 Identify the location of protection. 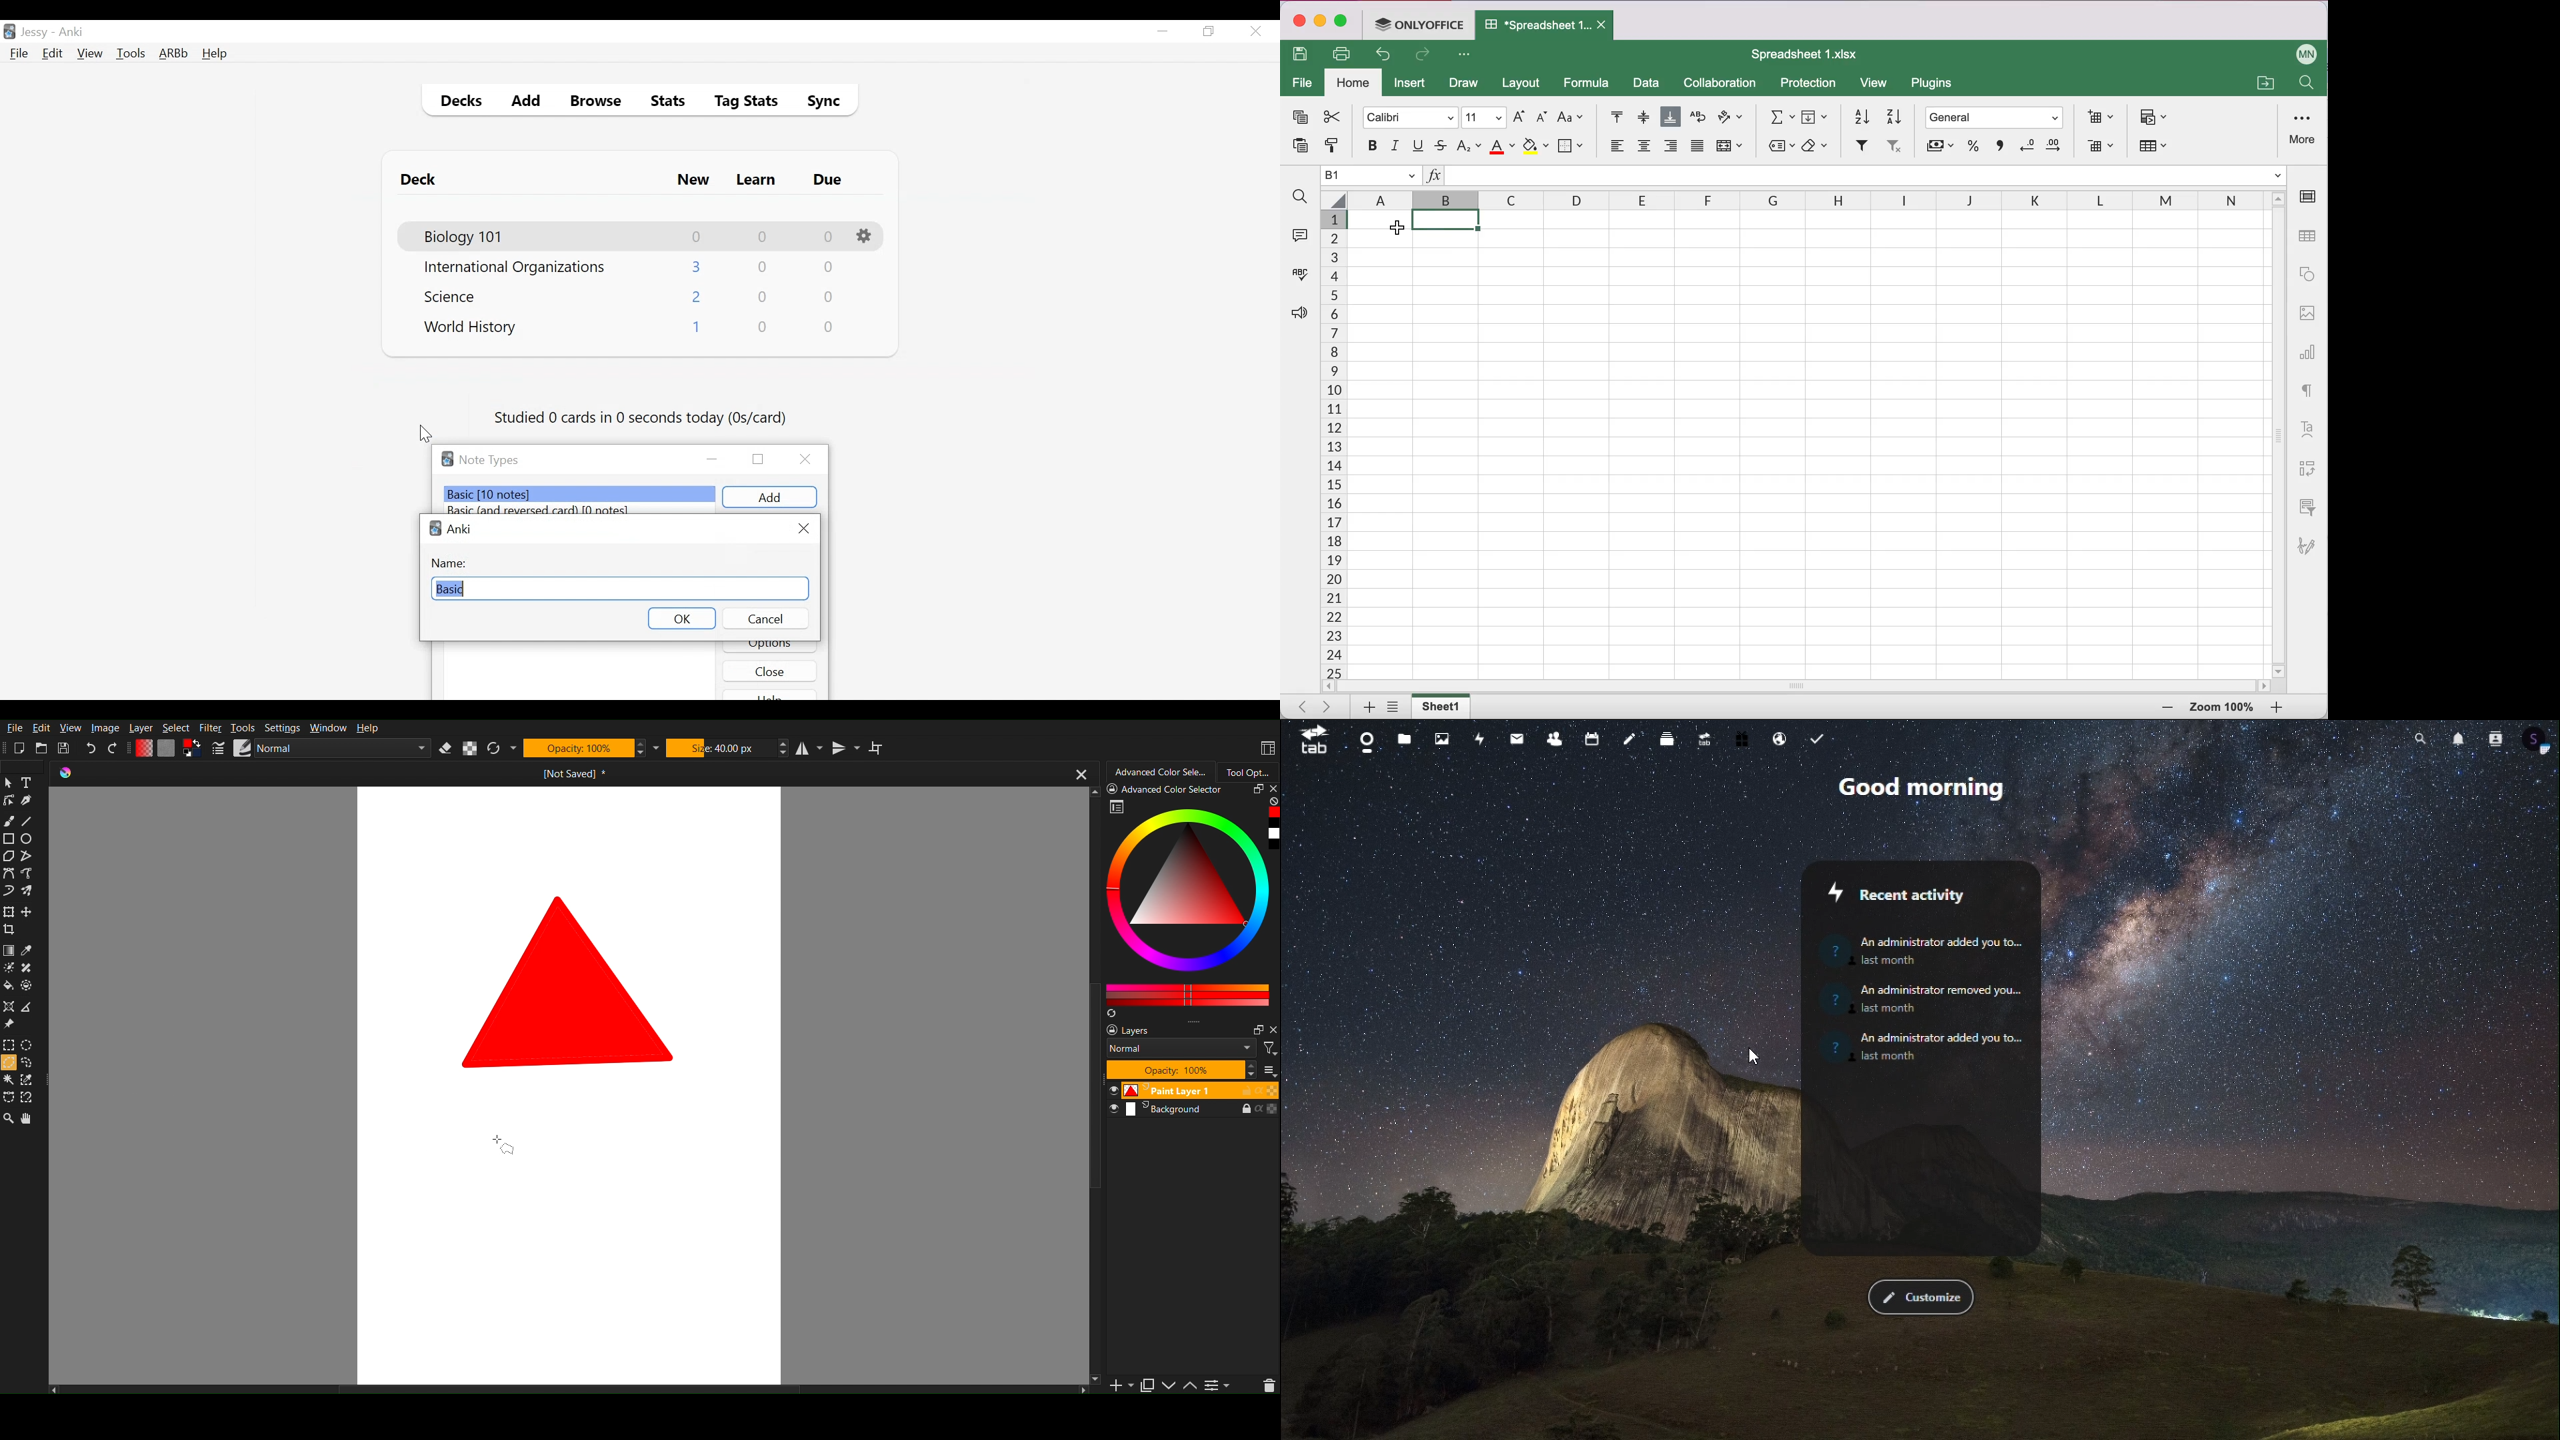
(1809, 84).